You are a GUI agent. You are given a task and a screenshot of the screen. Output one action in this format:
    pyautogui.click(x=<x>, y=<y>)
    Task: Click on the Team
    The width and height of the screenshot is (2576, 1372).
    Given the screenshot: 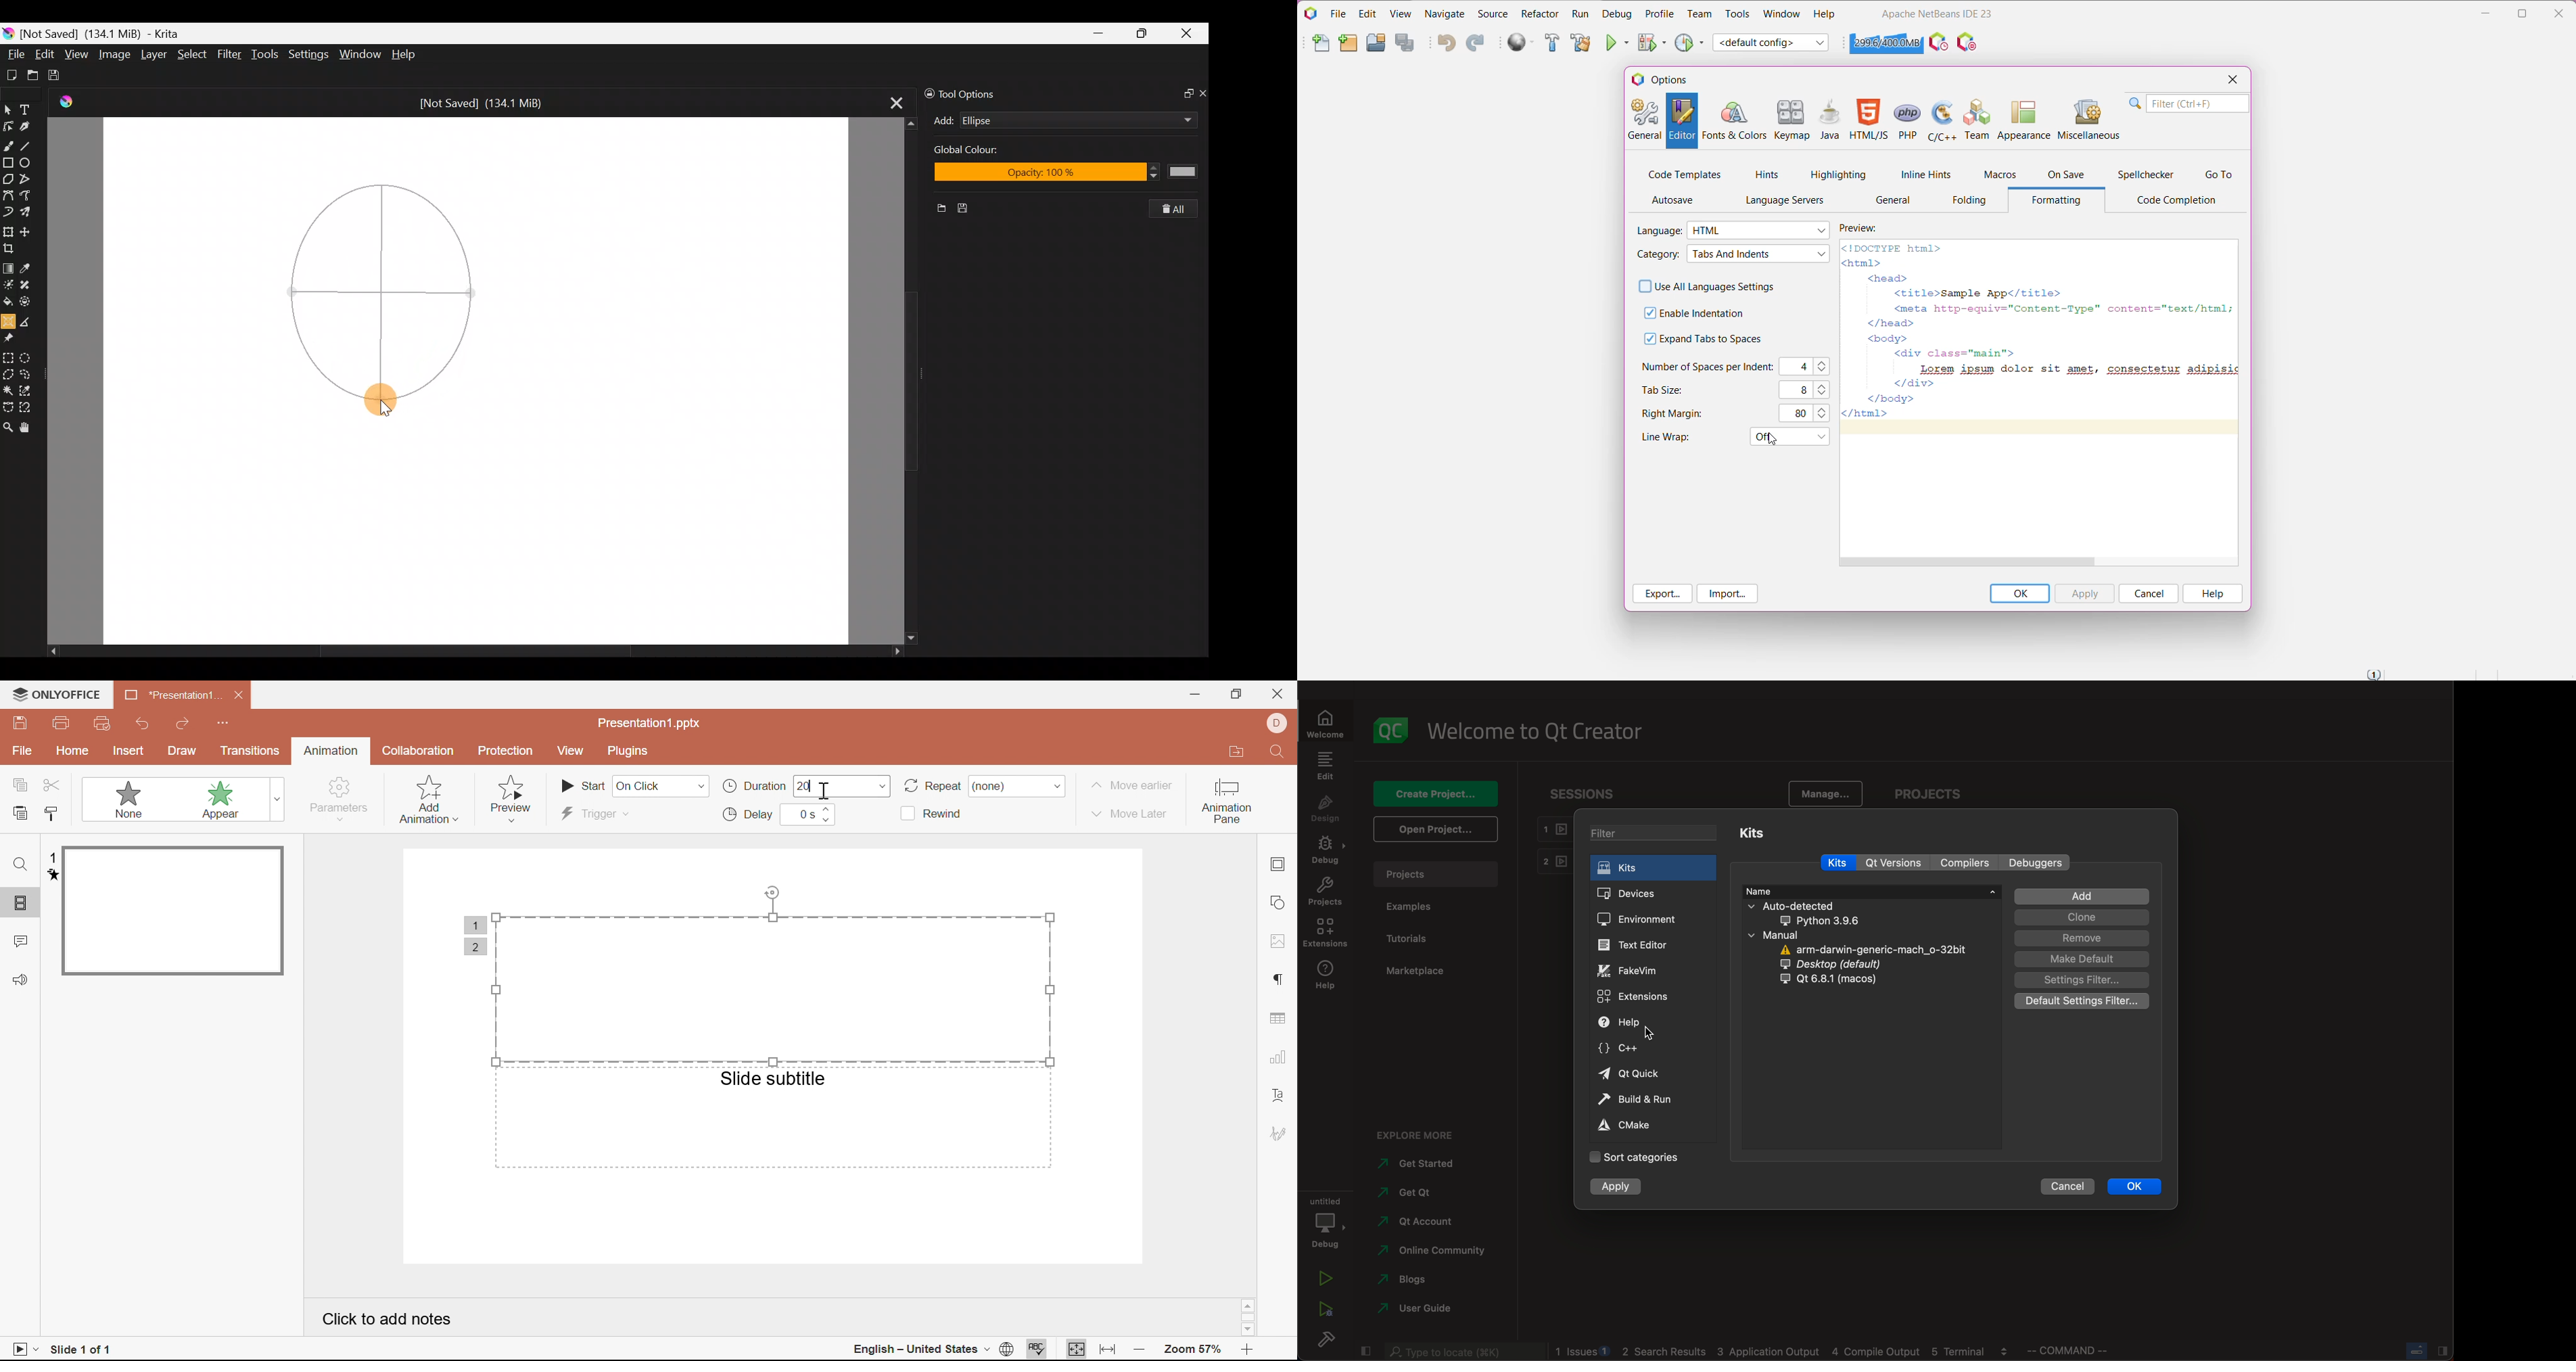 What is the action you would take?
    pyautogui.click(x=1975, y=119)
    